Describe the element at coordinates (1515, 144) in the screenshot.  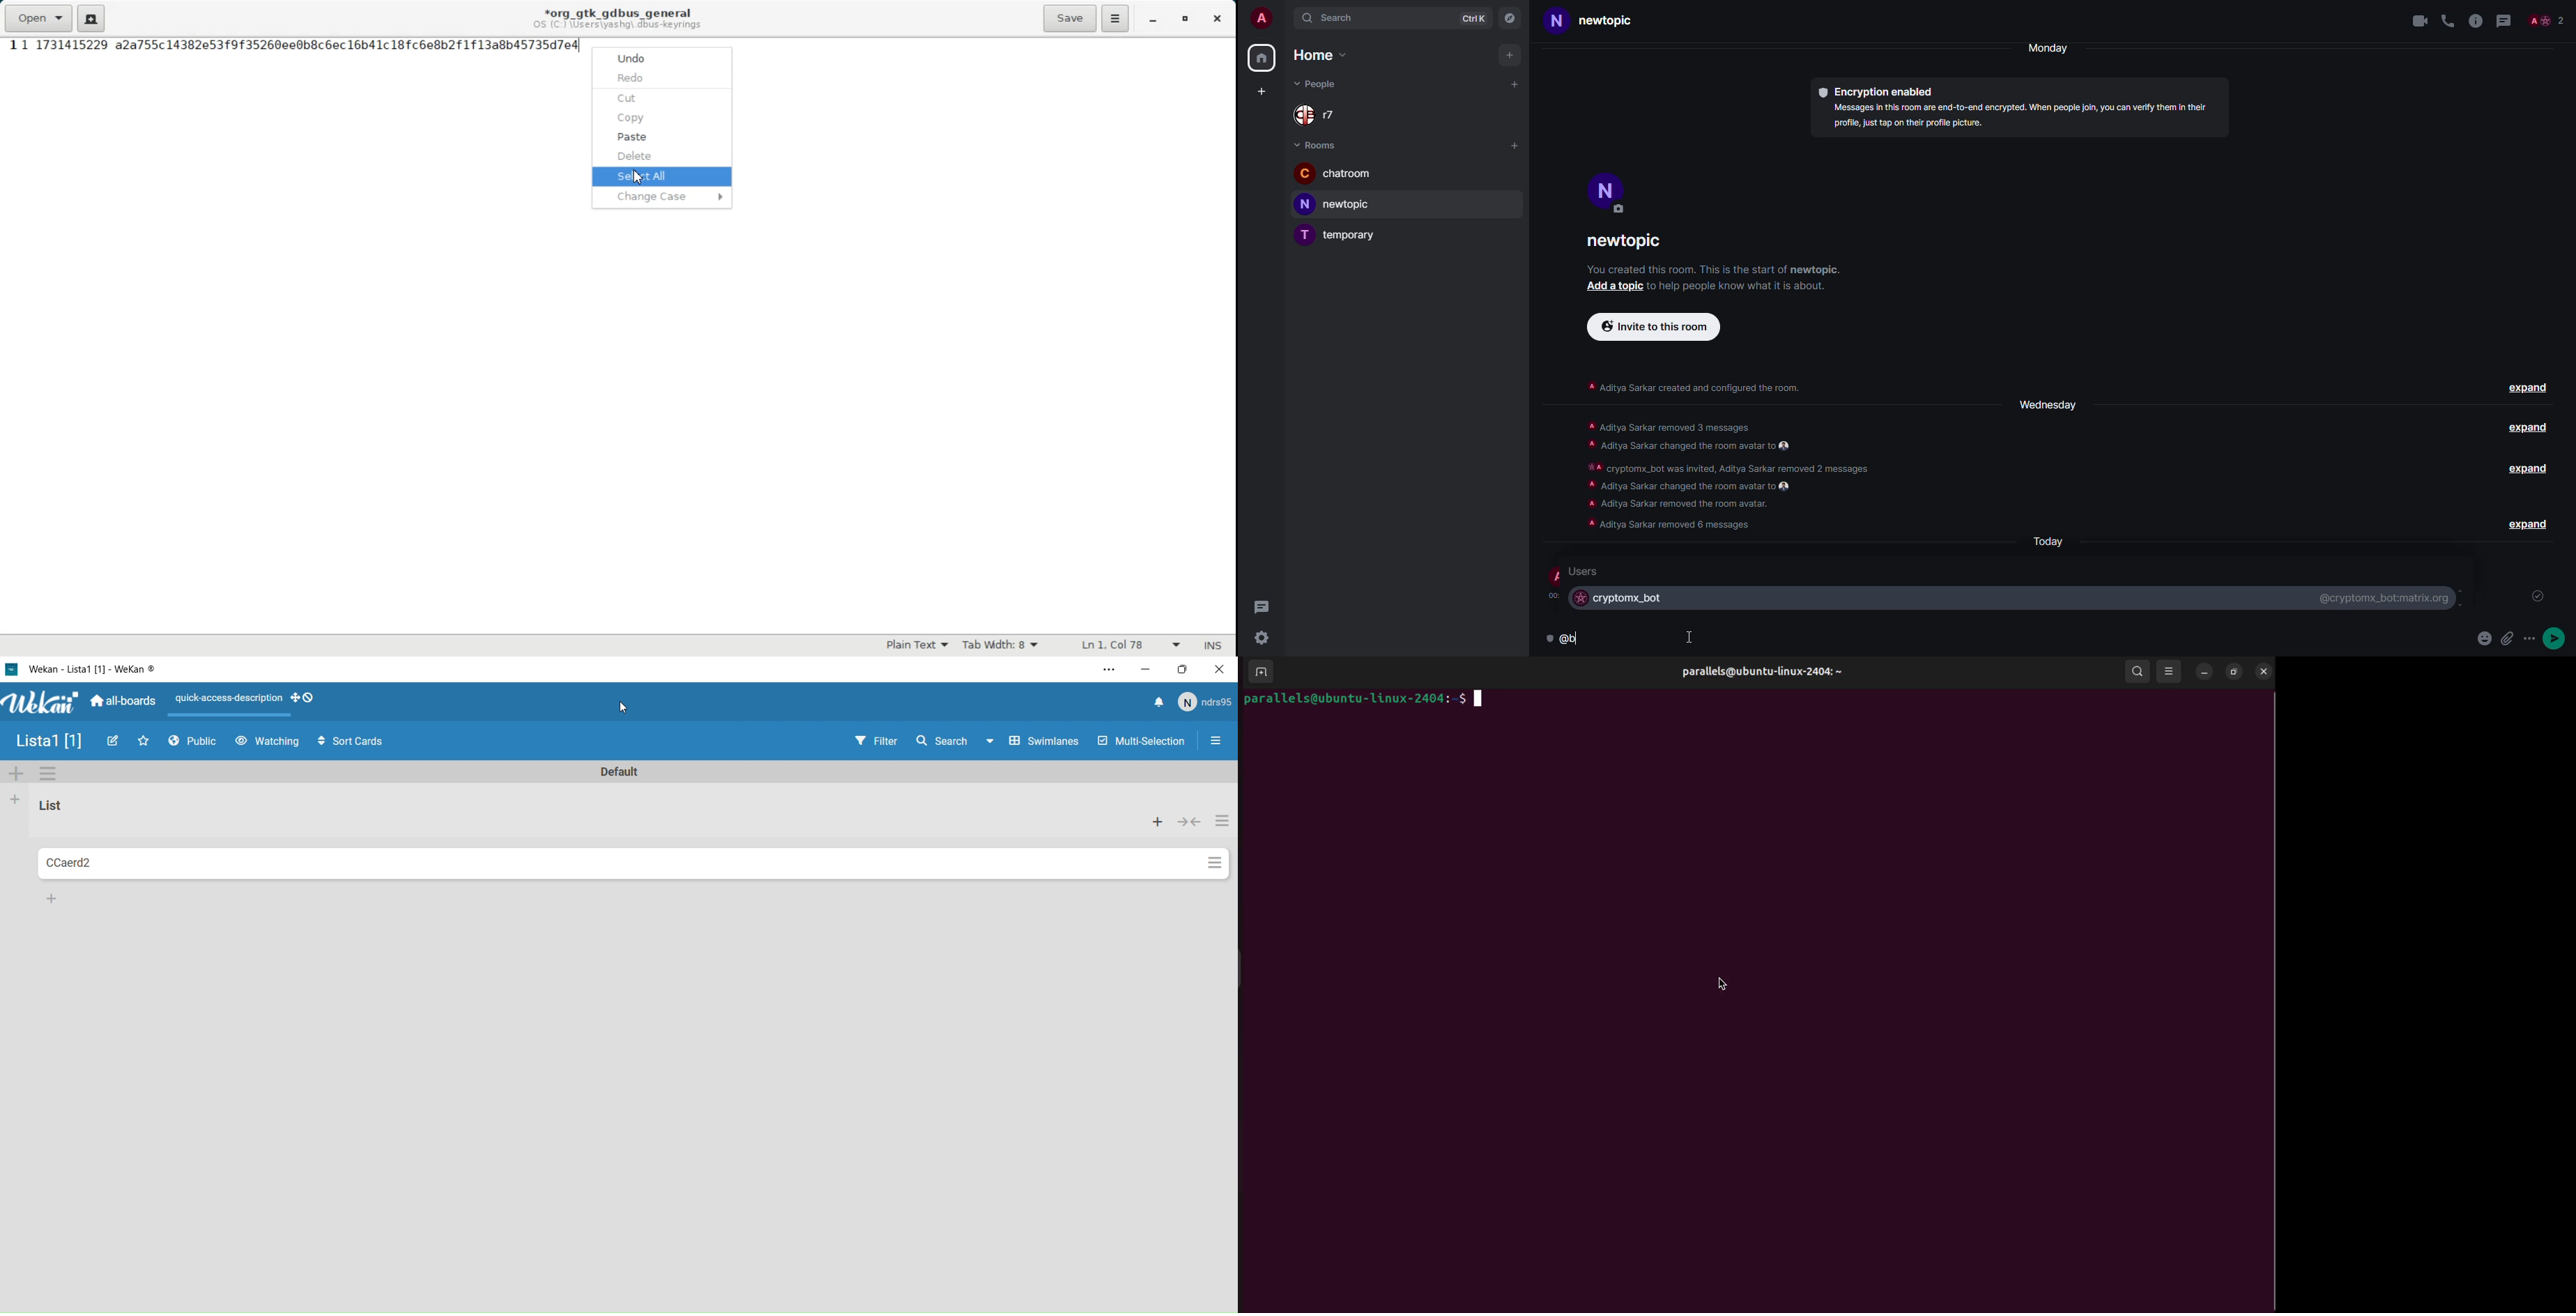
I see `add` at that location.